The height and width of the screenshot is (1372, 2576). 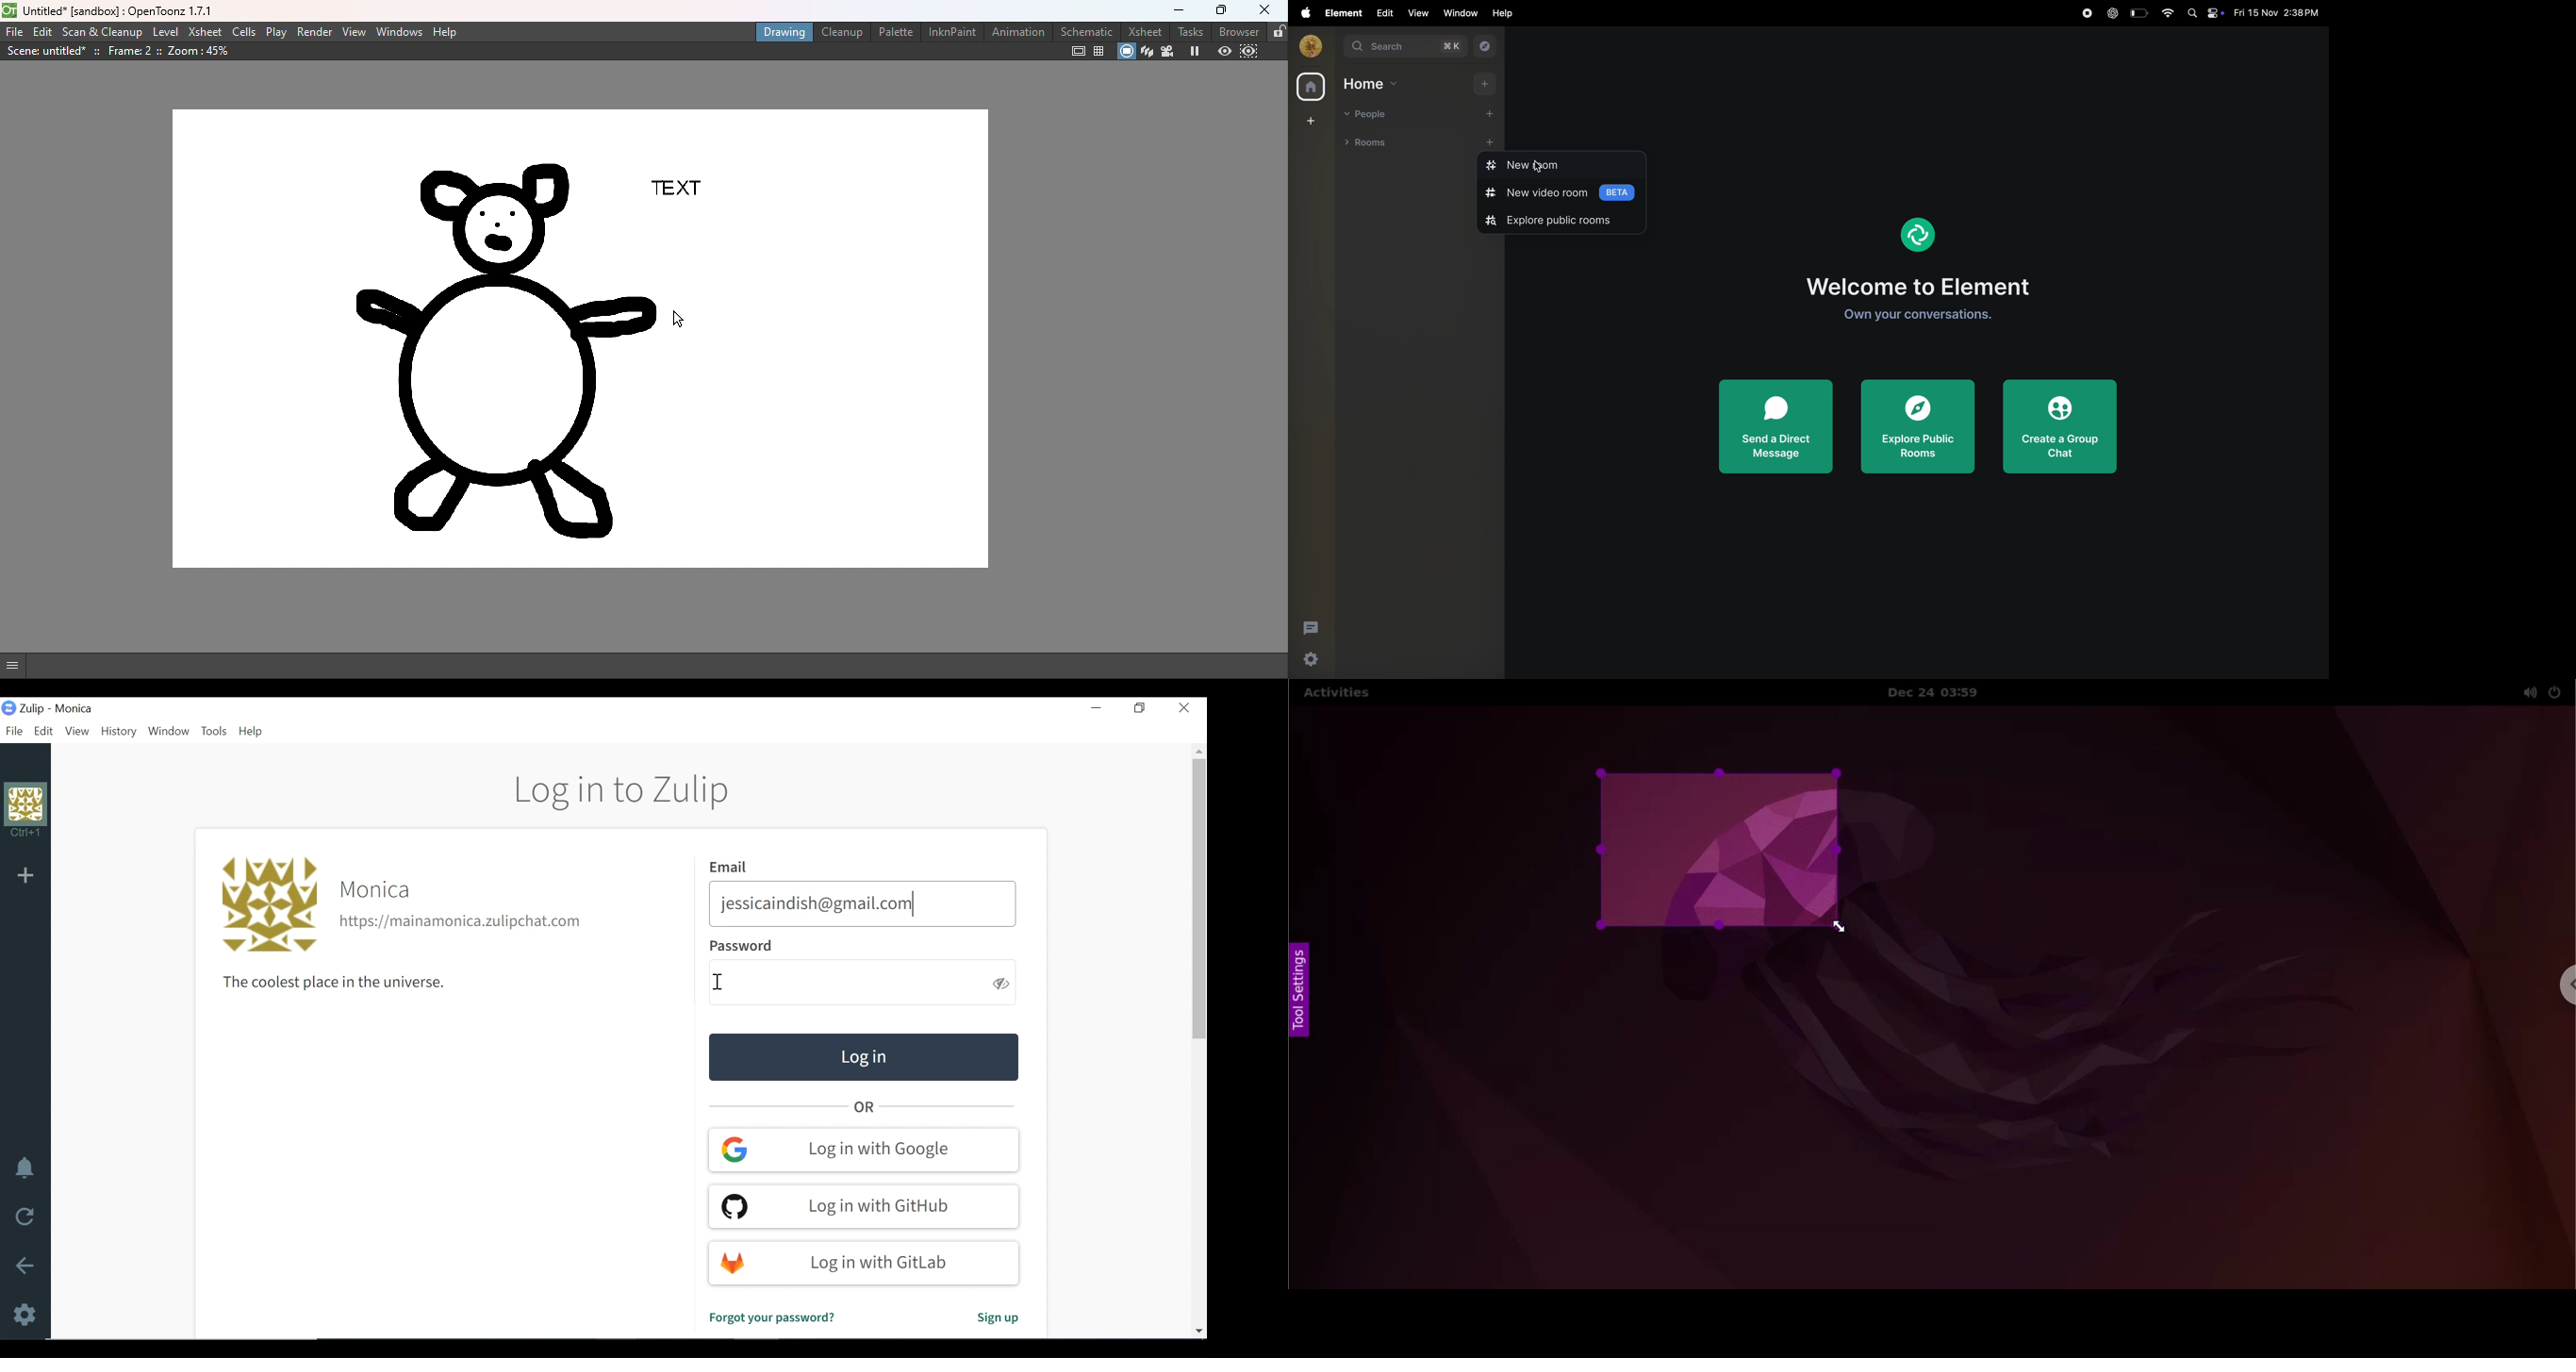 What do you see at coordinates (1077, 51) in the screenshot?
I see `Safe area` at bounding box center [1077, 51].